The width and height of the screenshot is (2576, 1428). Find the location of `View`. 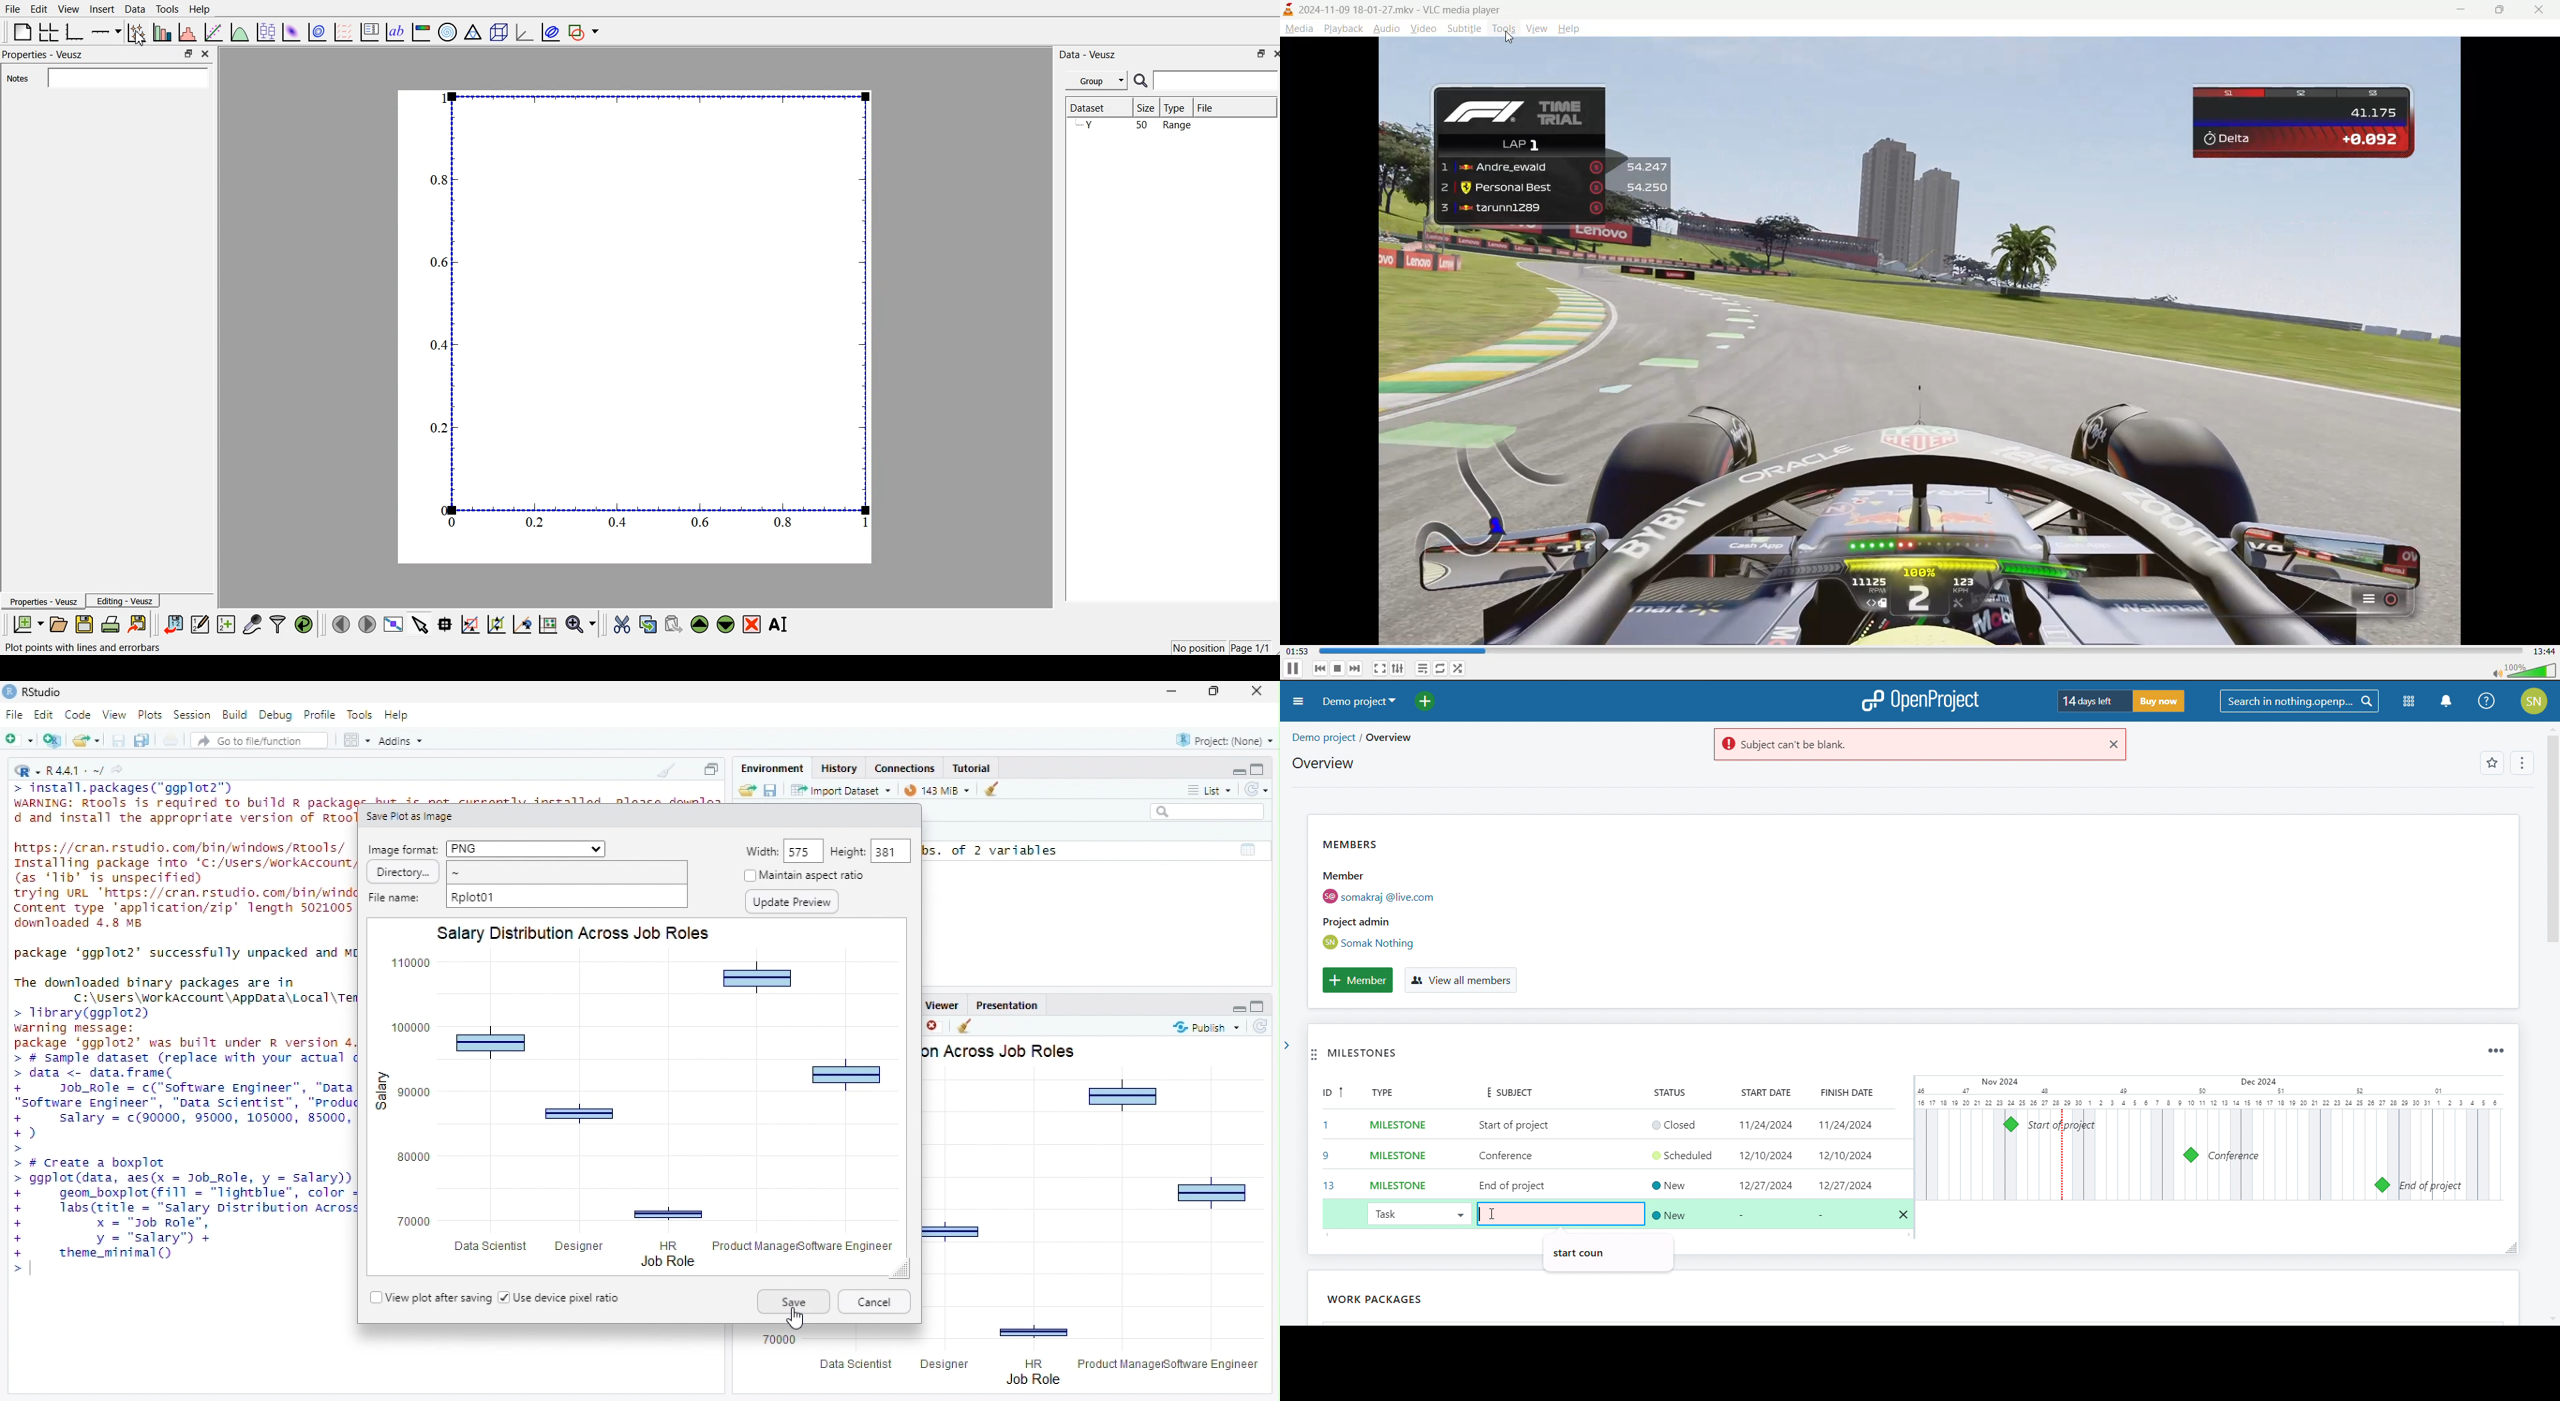

View is located at coordinates (113, 715).